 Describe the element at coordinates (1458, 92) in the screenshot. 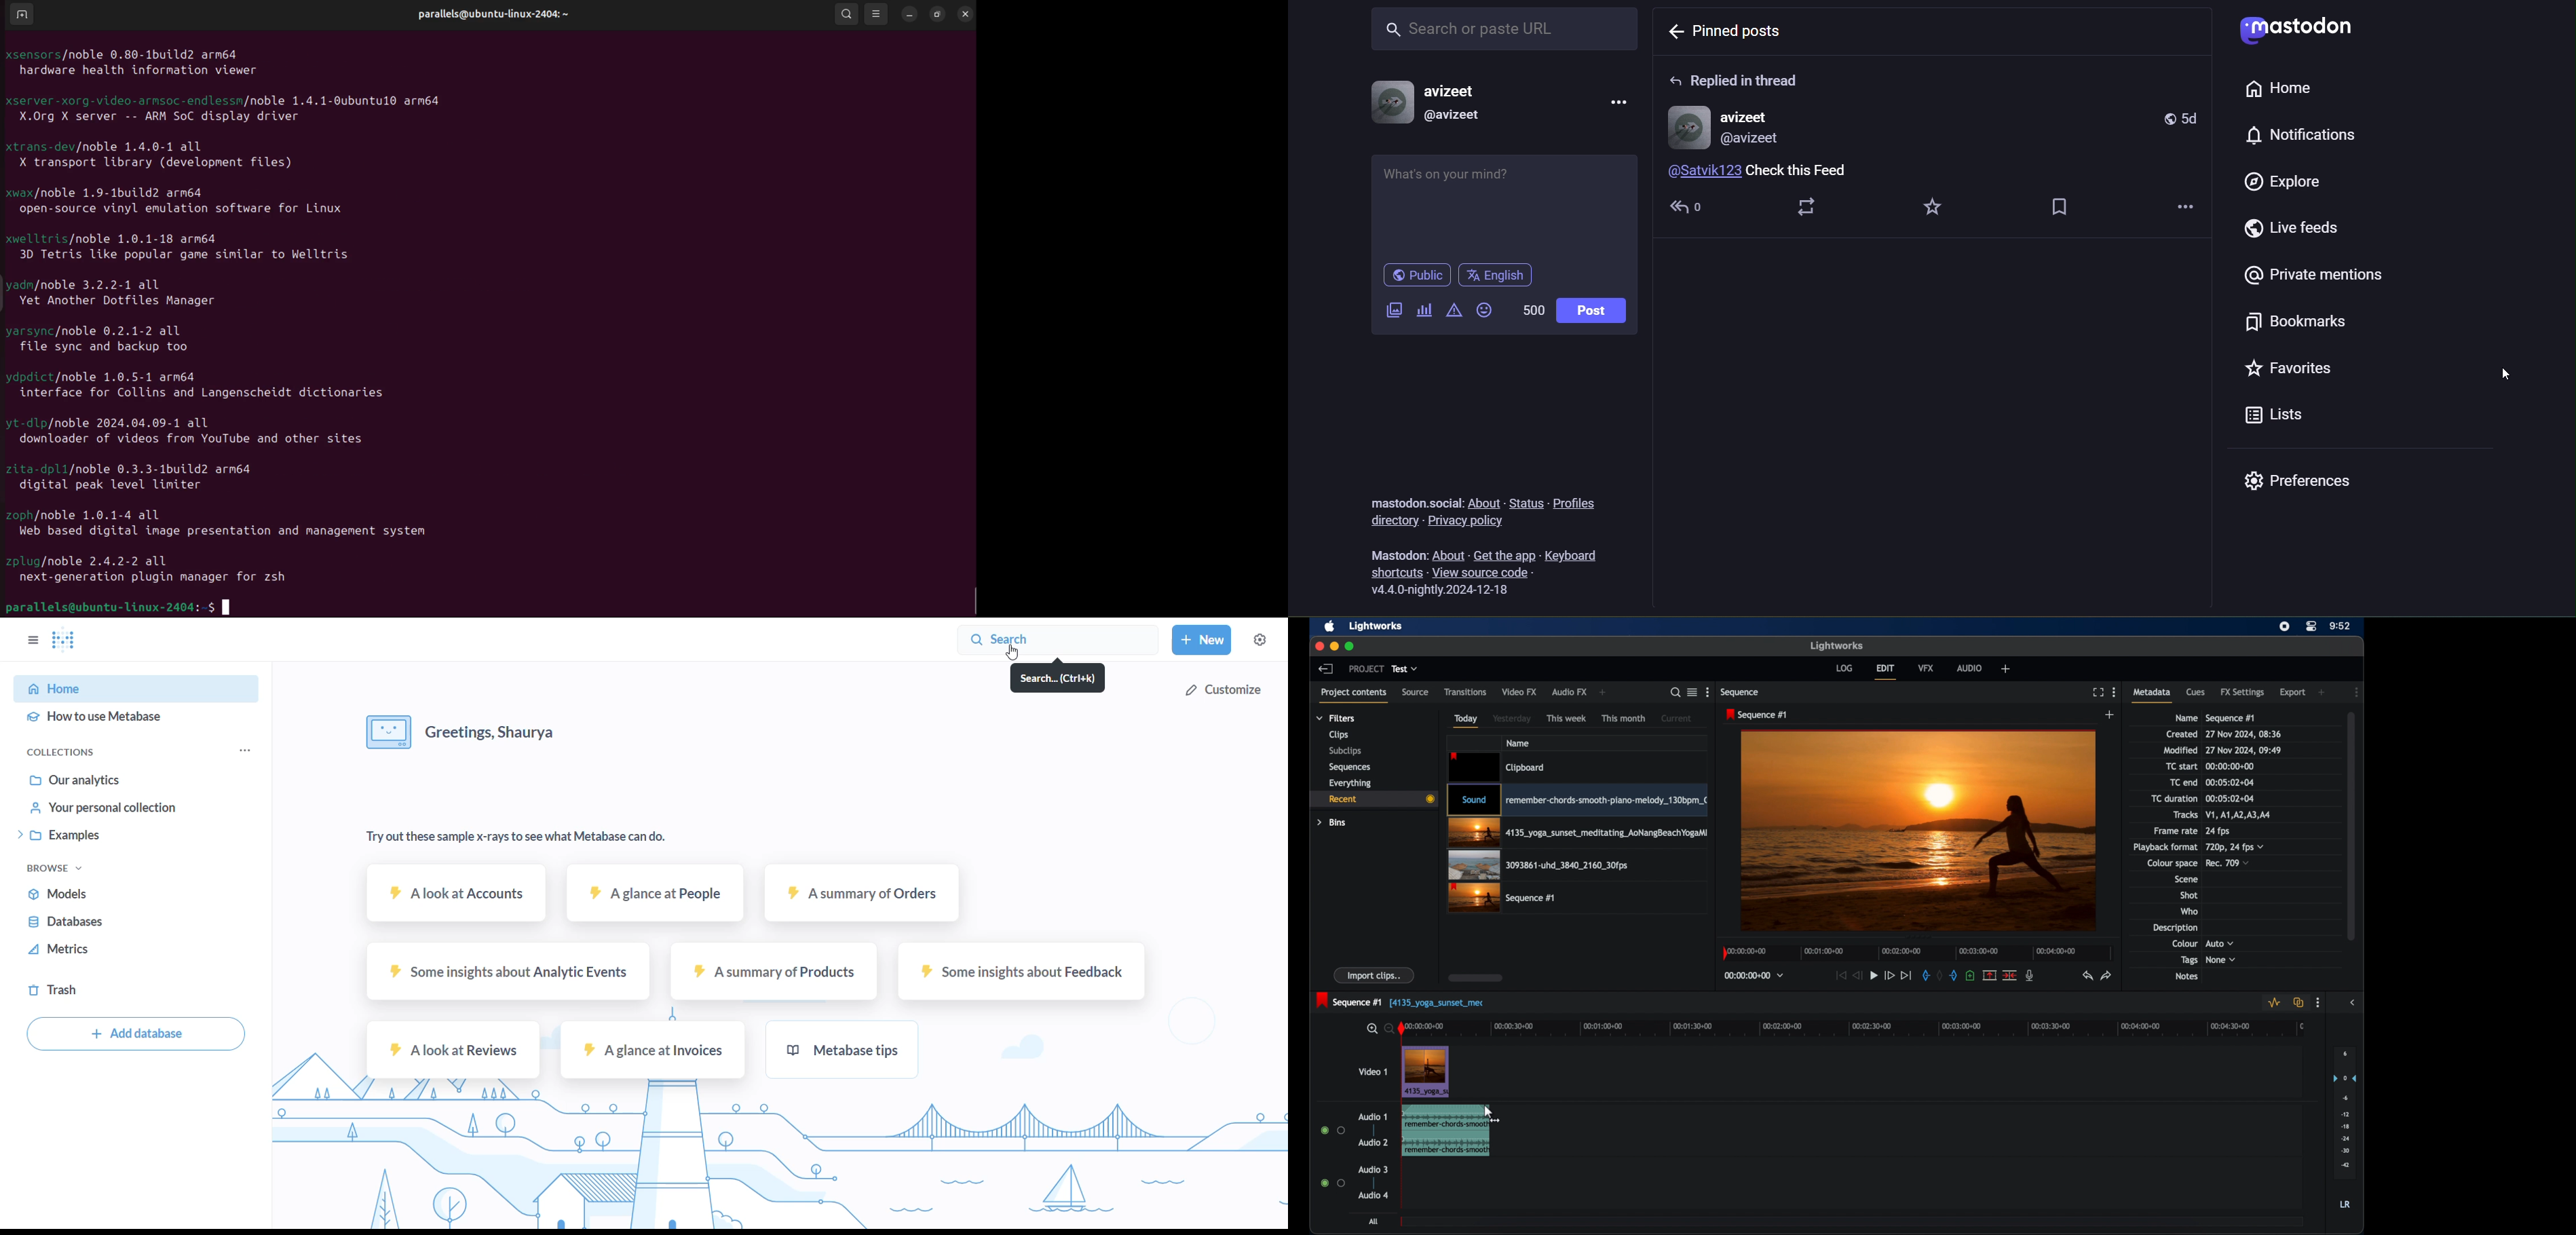

I see `username` at that location.